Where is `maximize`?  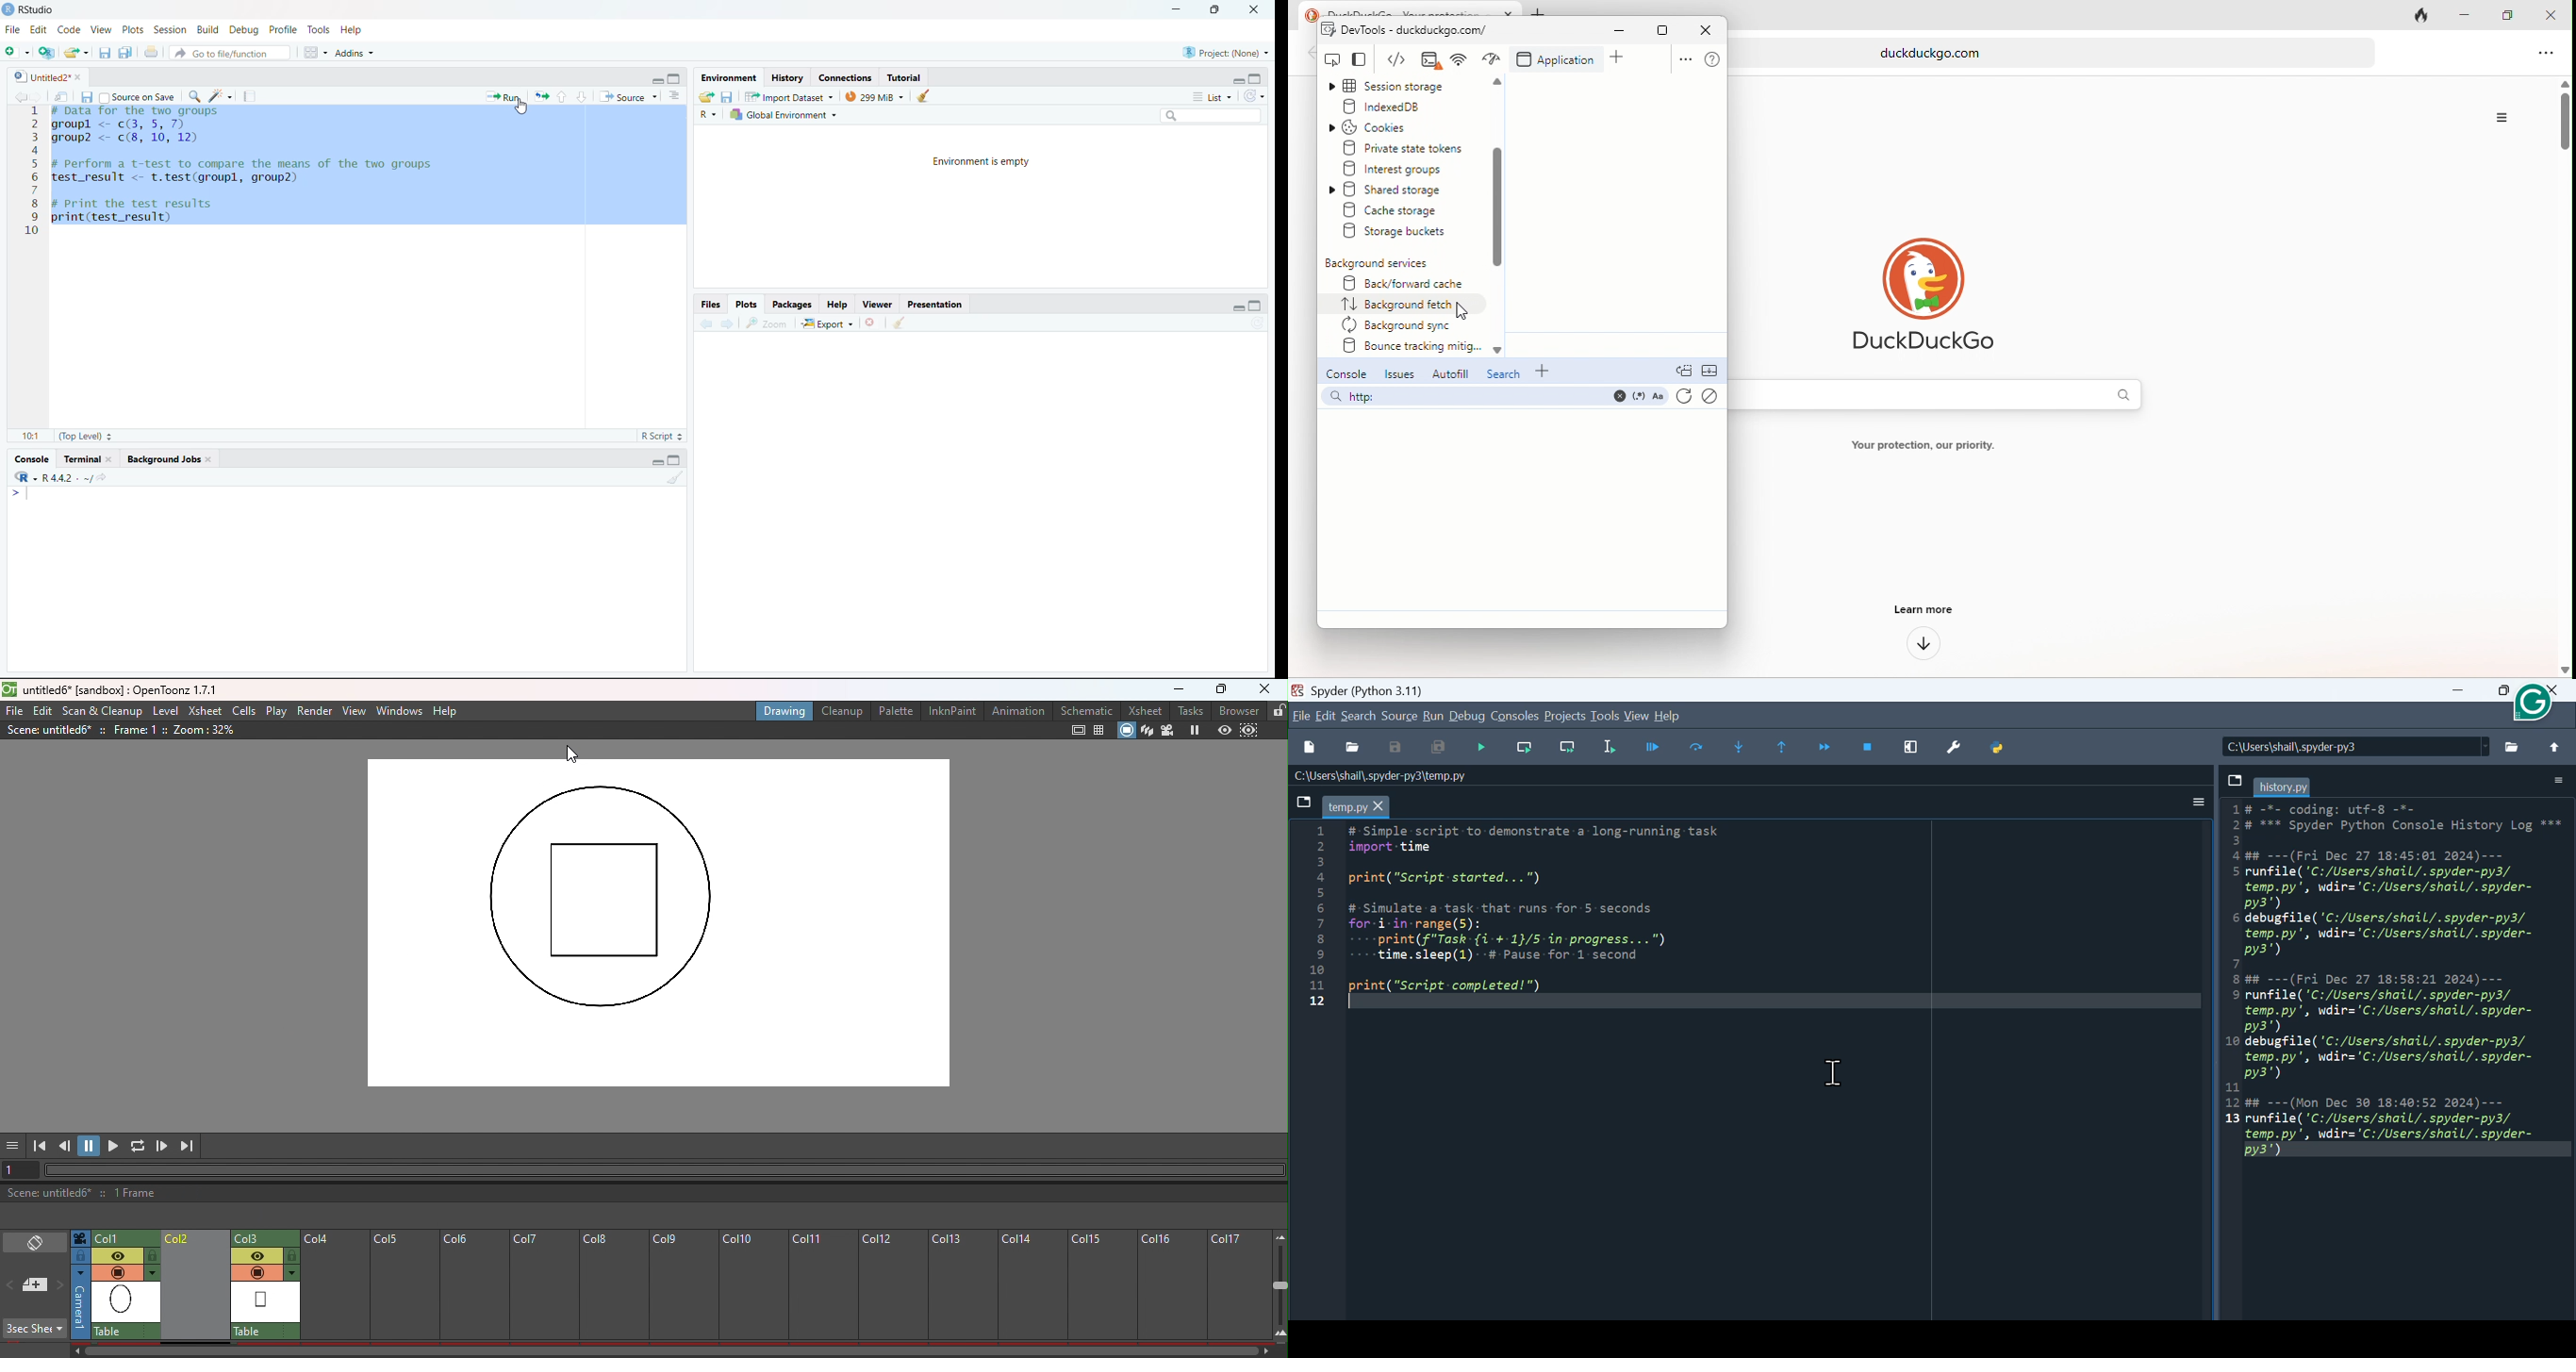
maximize is located at coordinates (674, 78).